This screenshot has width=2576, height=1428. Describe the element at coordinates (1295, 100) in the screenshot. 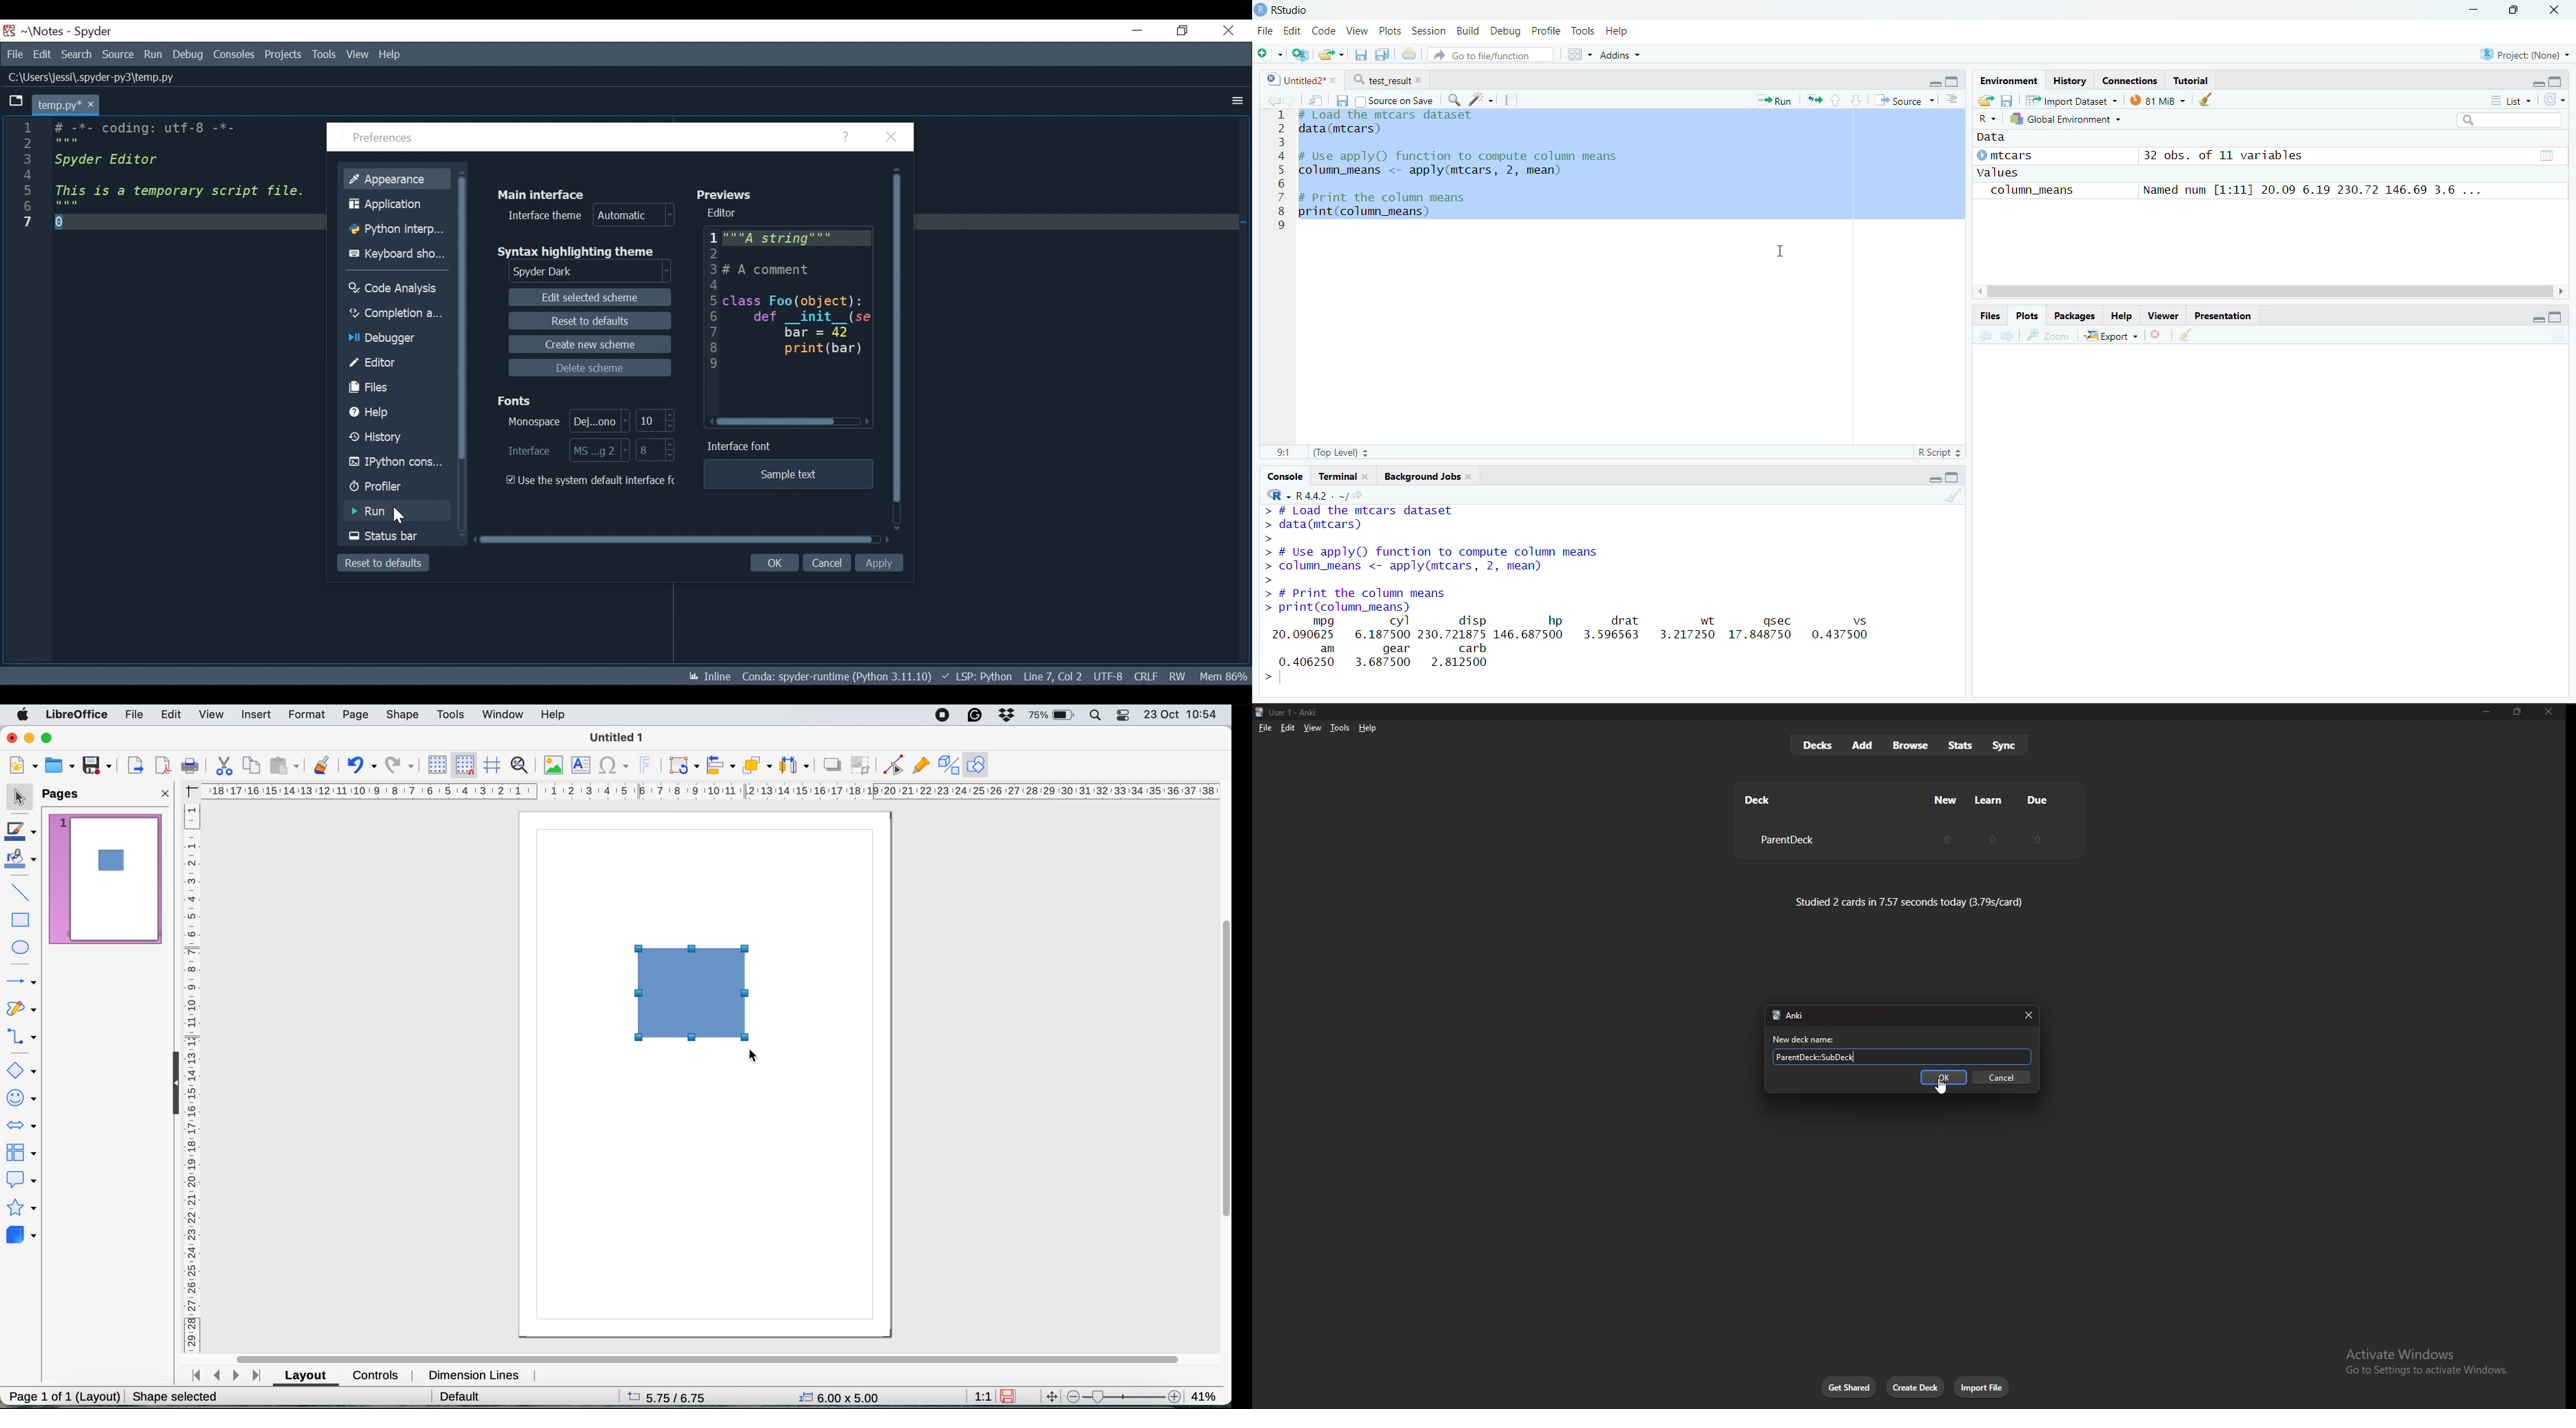

I see `Go forward to the next source location (Ctrl + F10)` at that location.